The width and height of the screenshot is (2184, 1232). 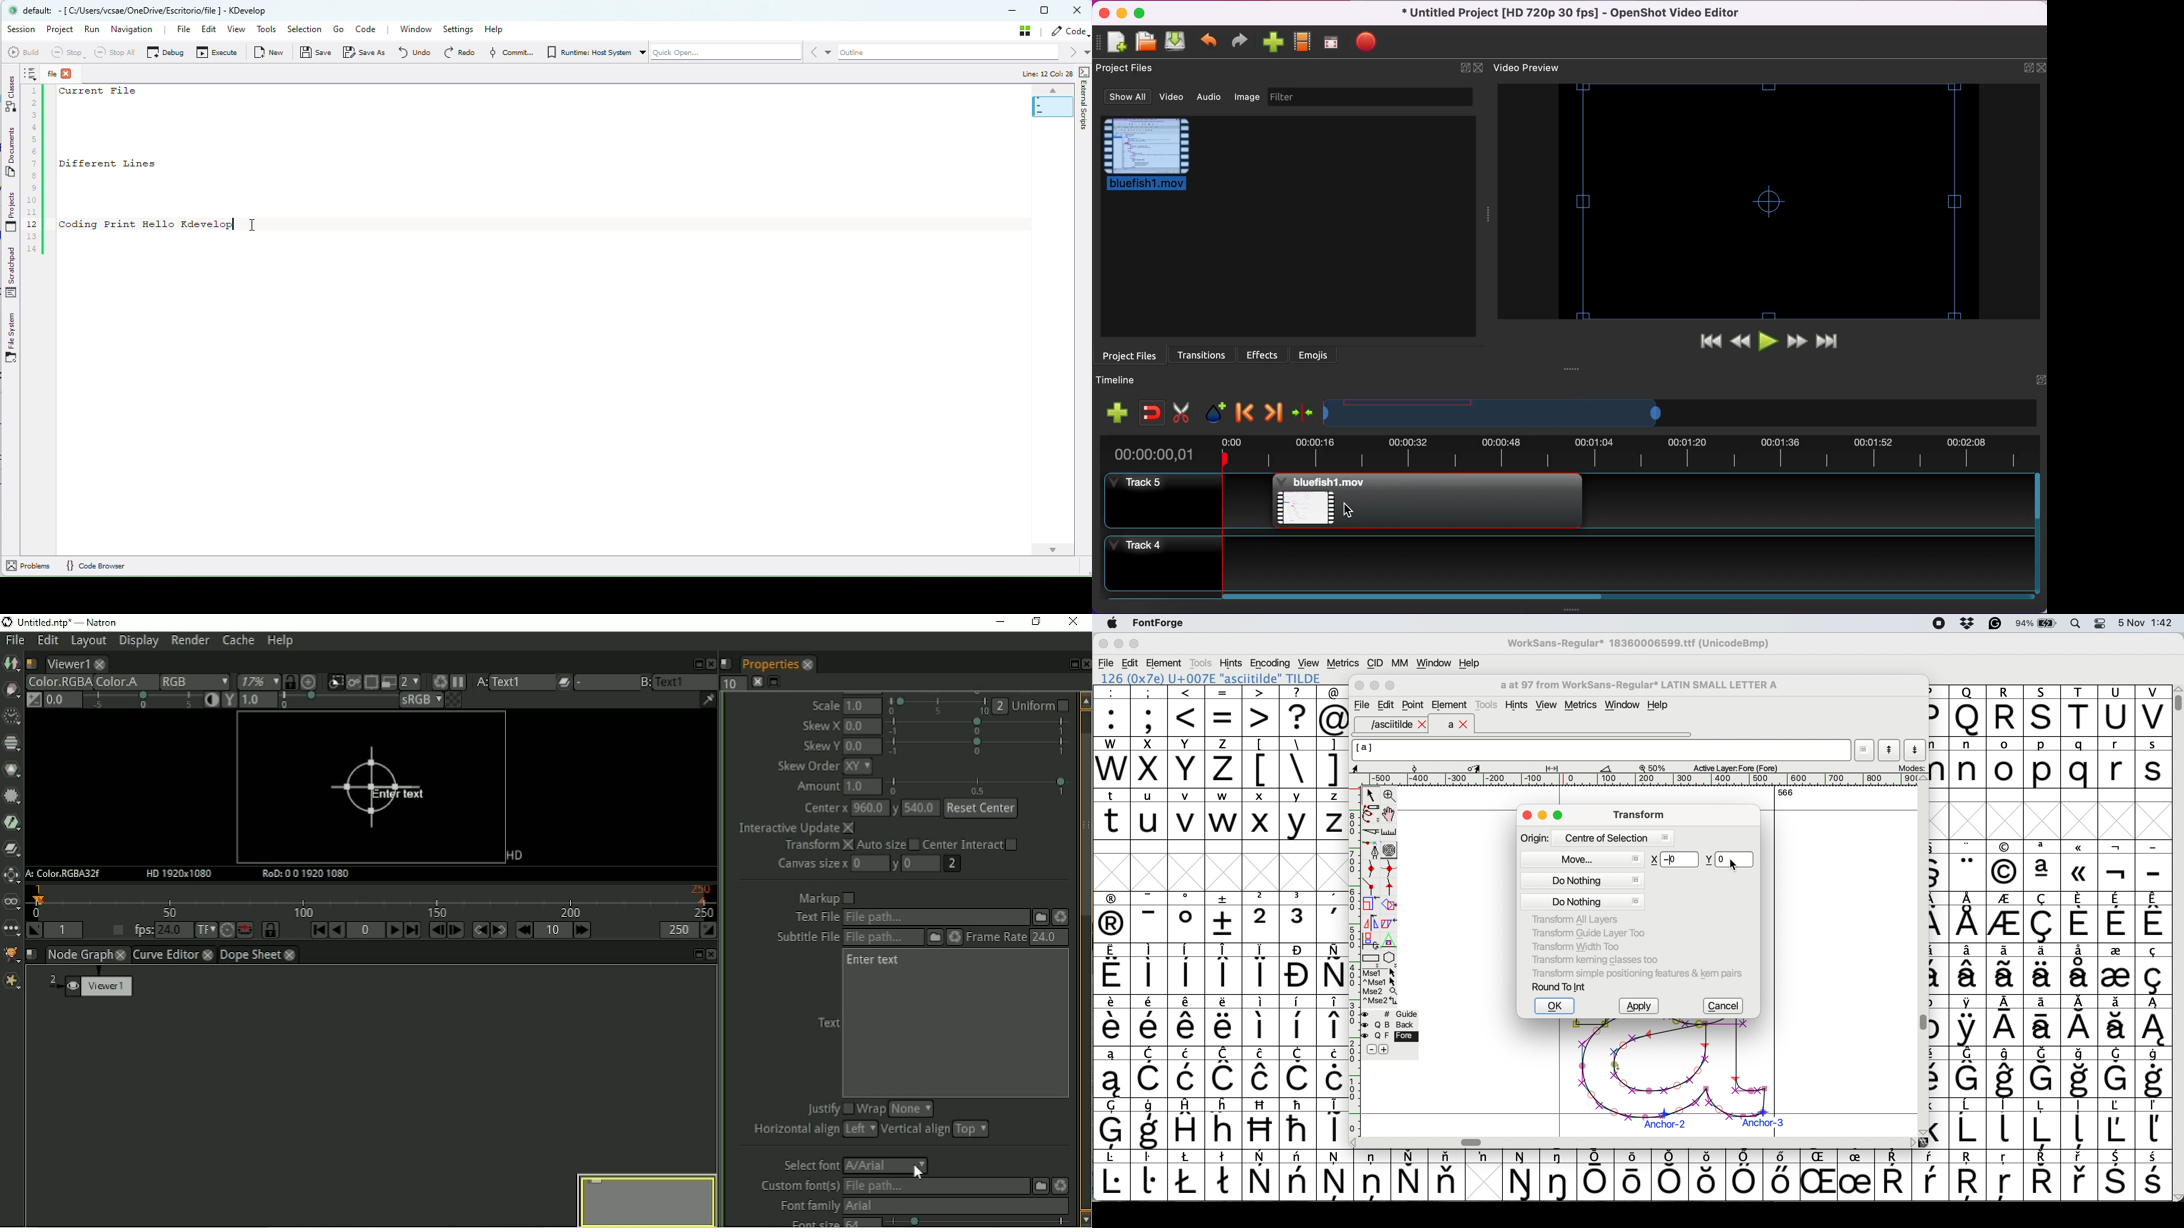 I want to click on t, so click(x=1111, y=813).